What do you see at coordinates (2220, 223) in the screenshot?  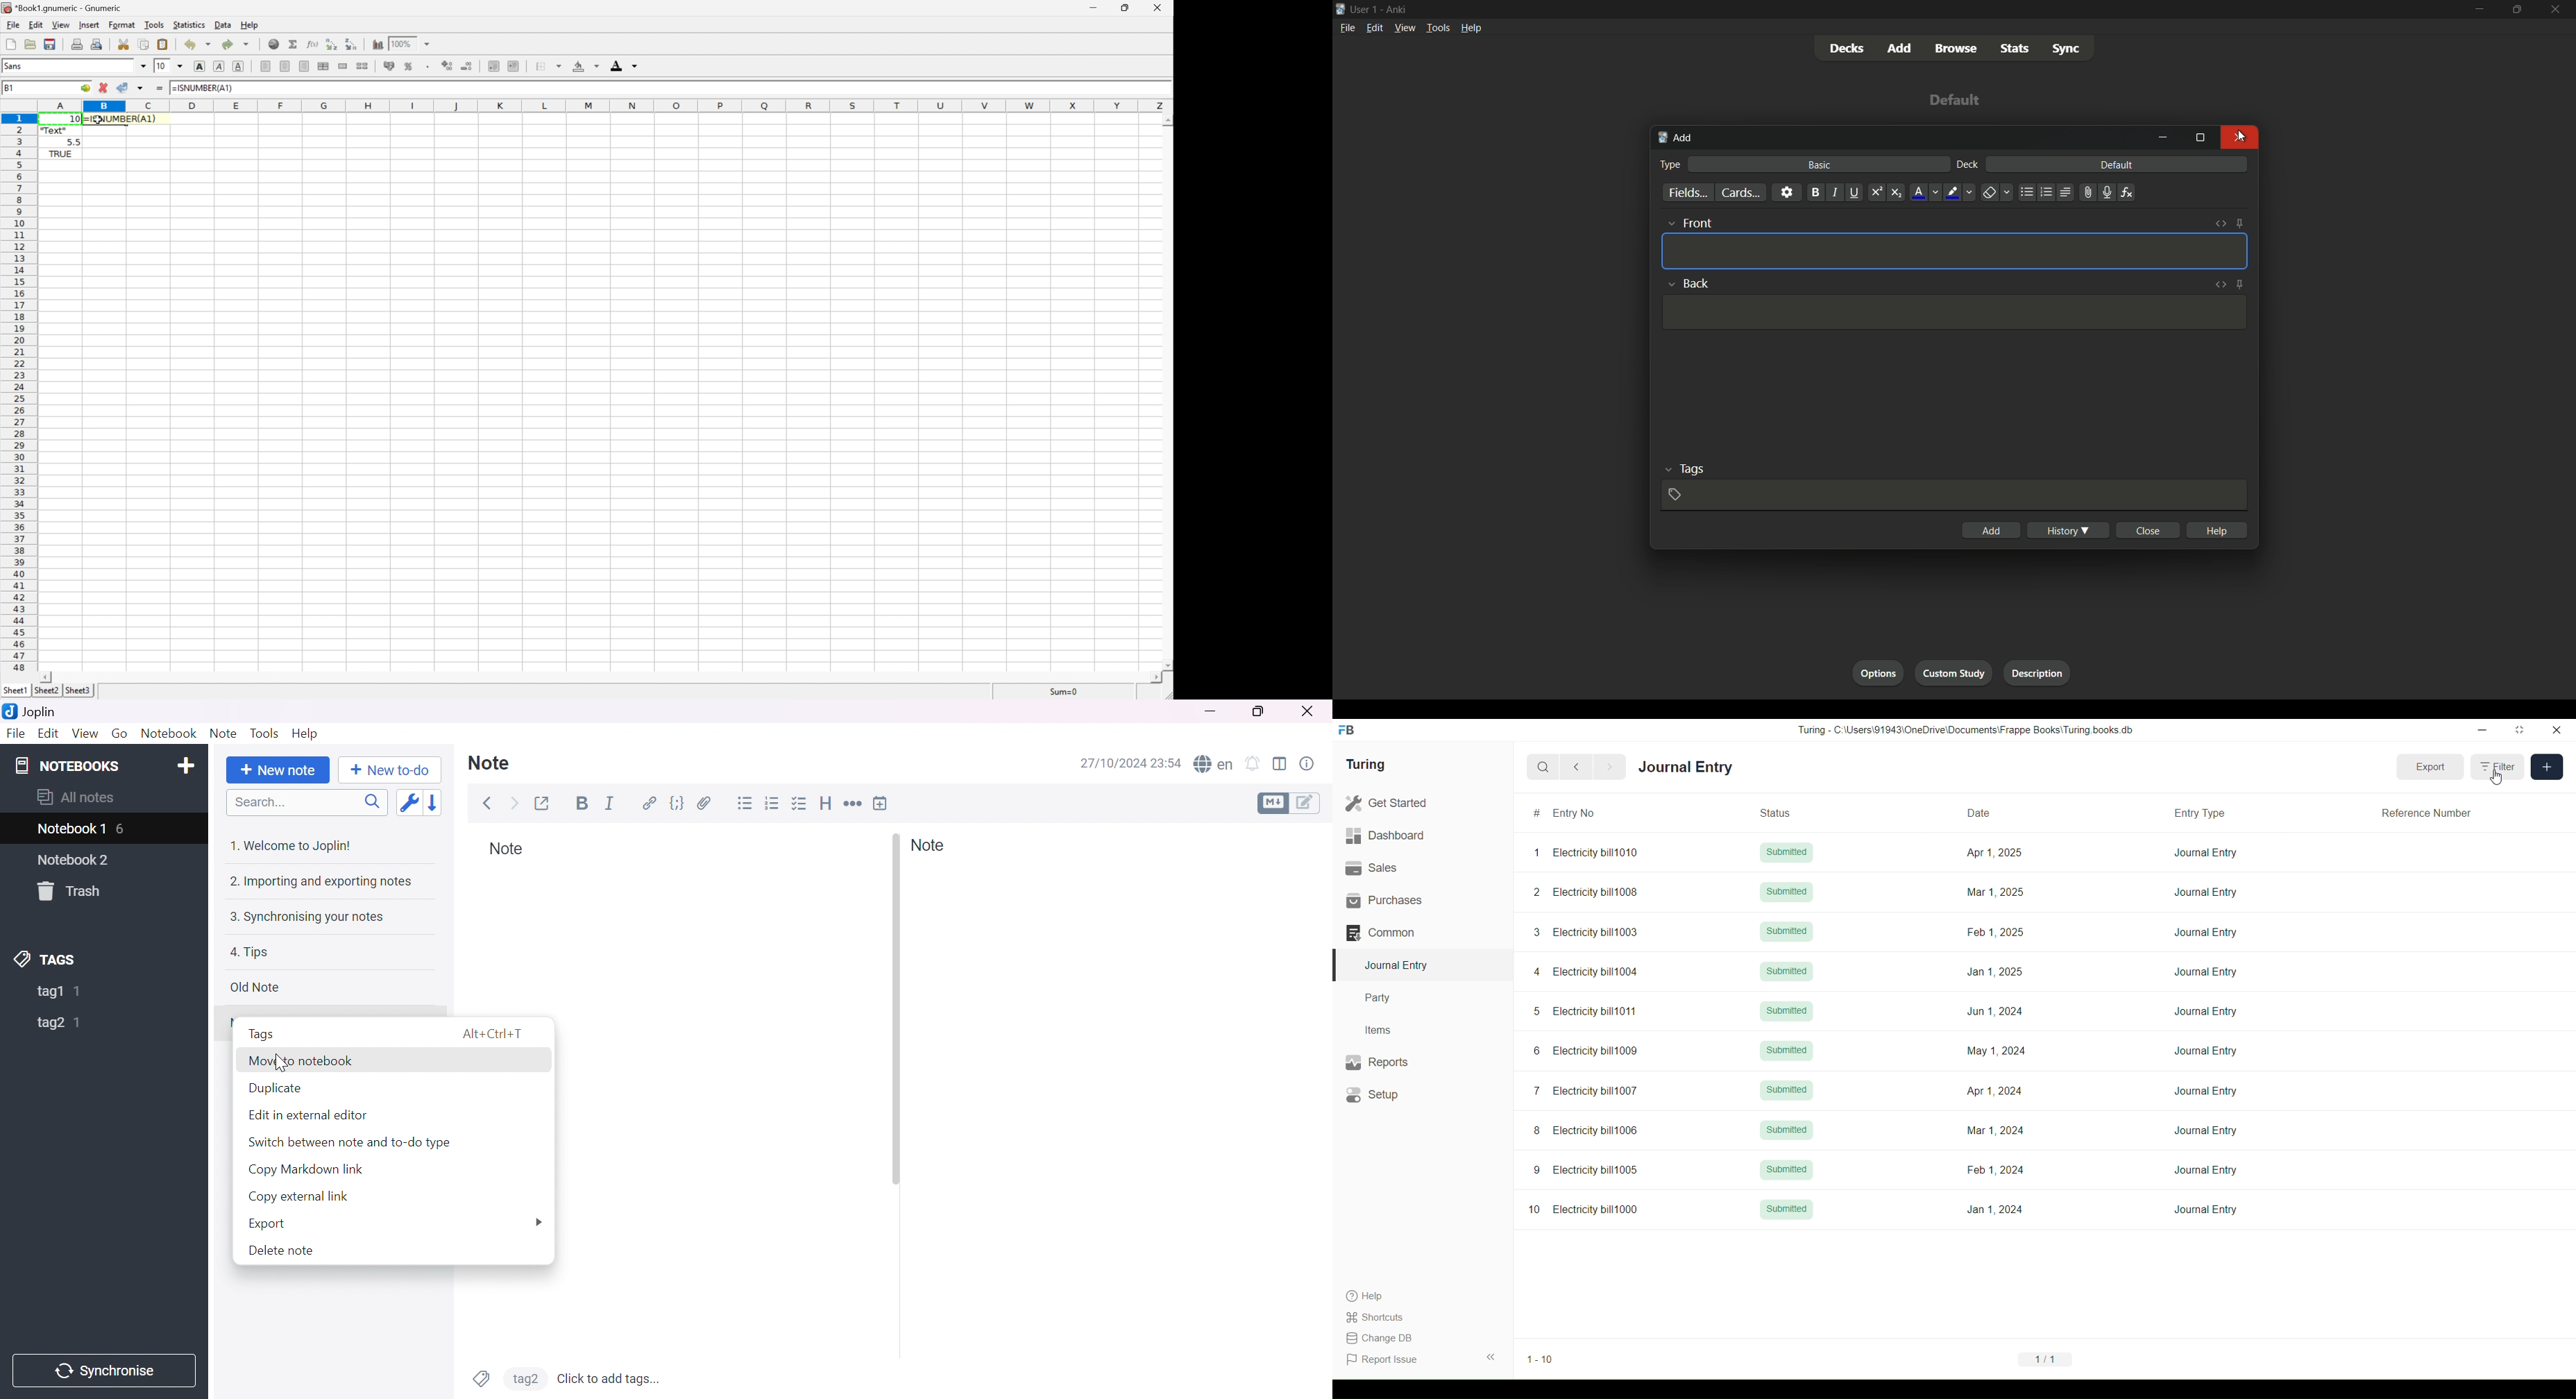 I see `toggle html editor` at bounding box center [2220, 223].